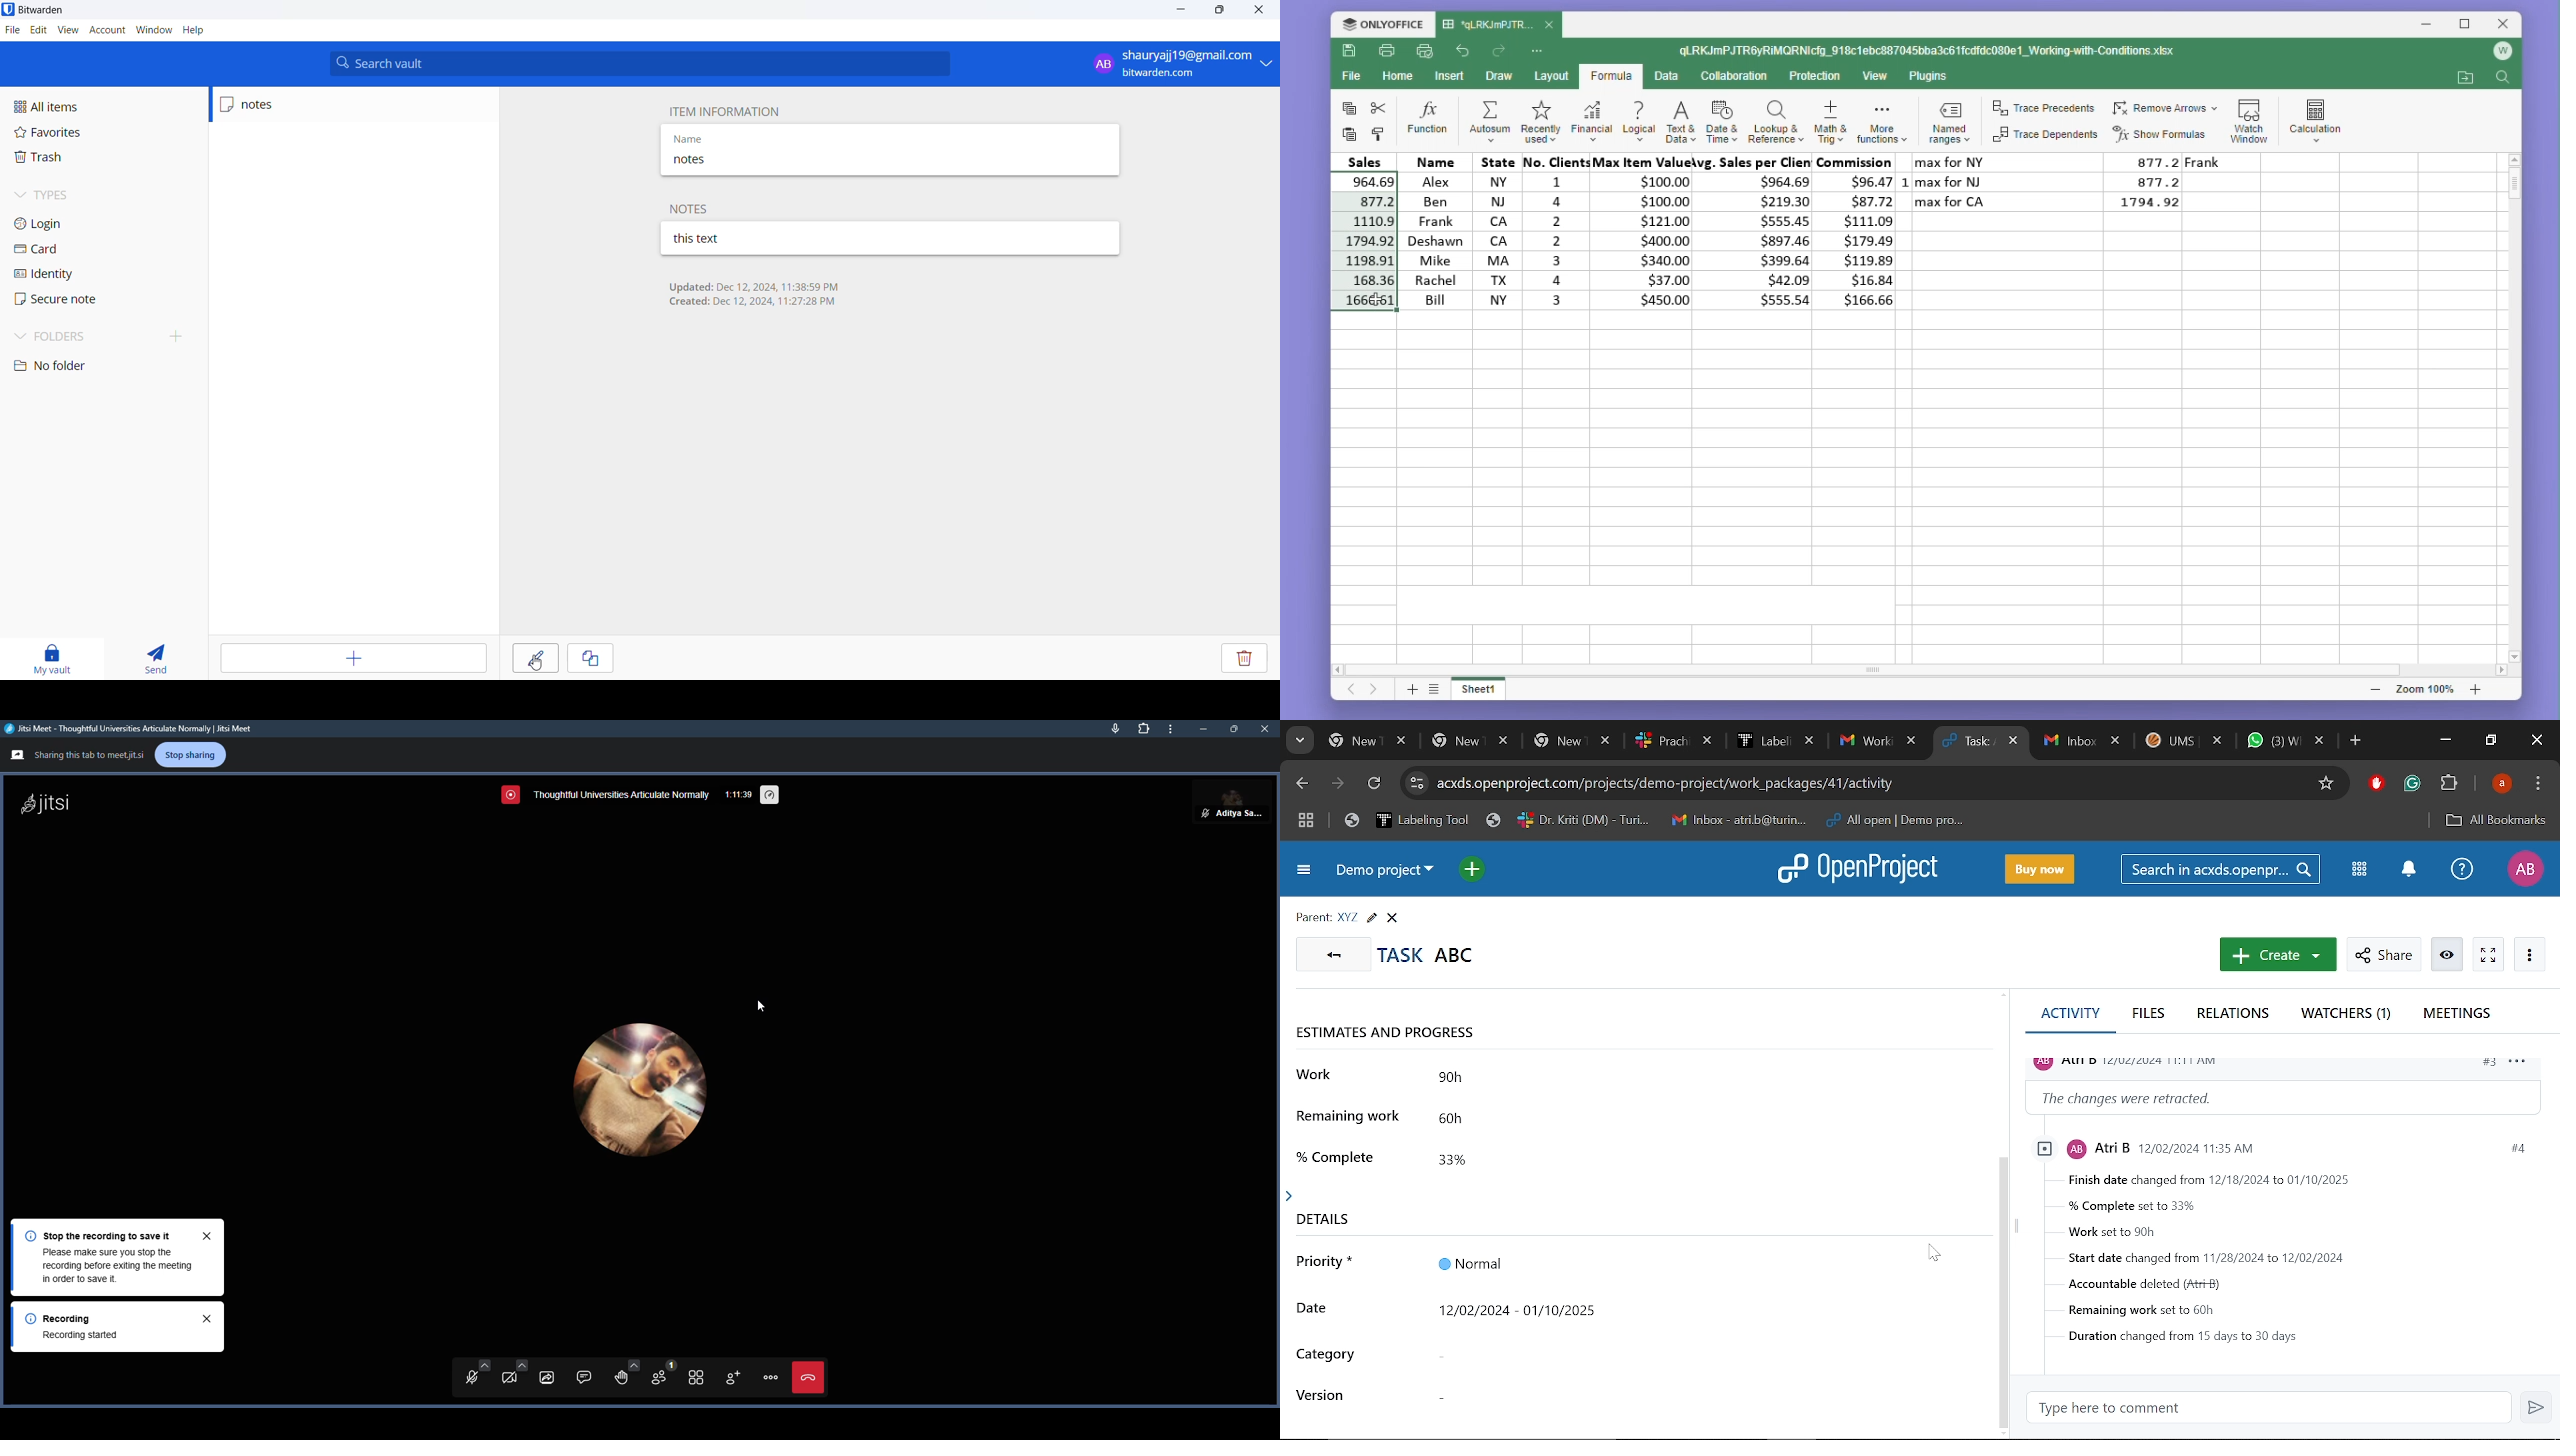 This screenshot has width=2576, height=1456. What do you see at coordinates (2495, 821) in the screenshot?
I see `All bookmarks` at bounding box center [2495, 821].